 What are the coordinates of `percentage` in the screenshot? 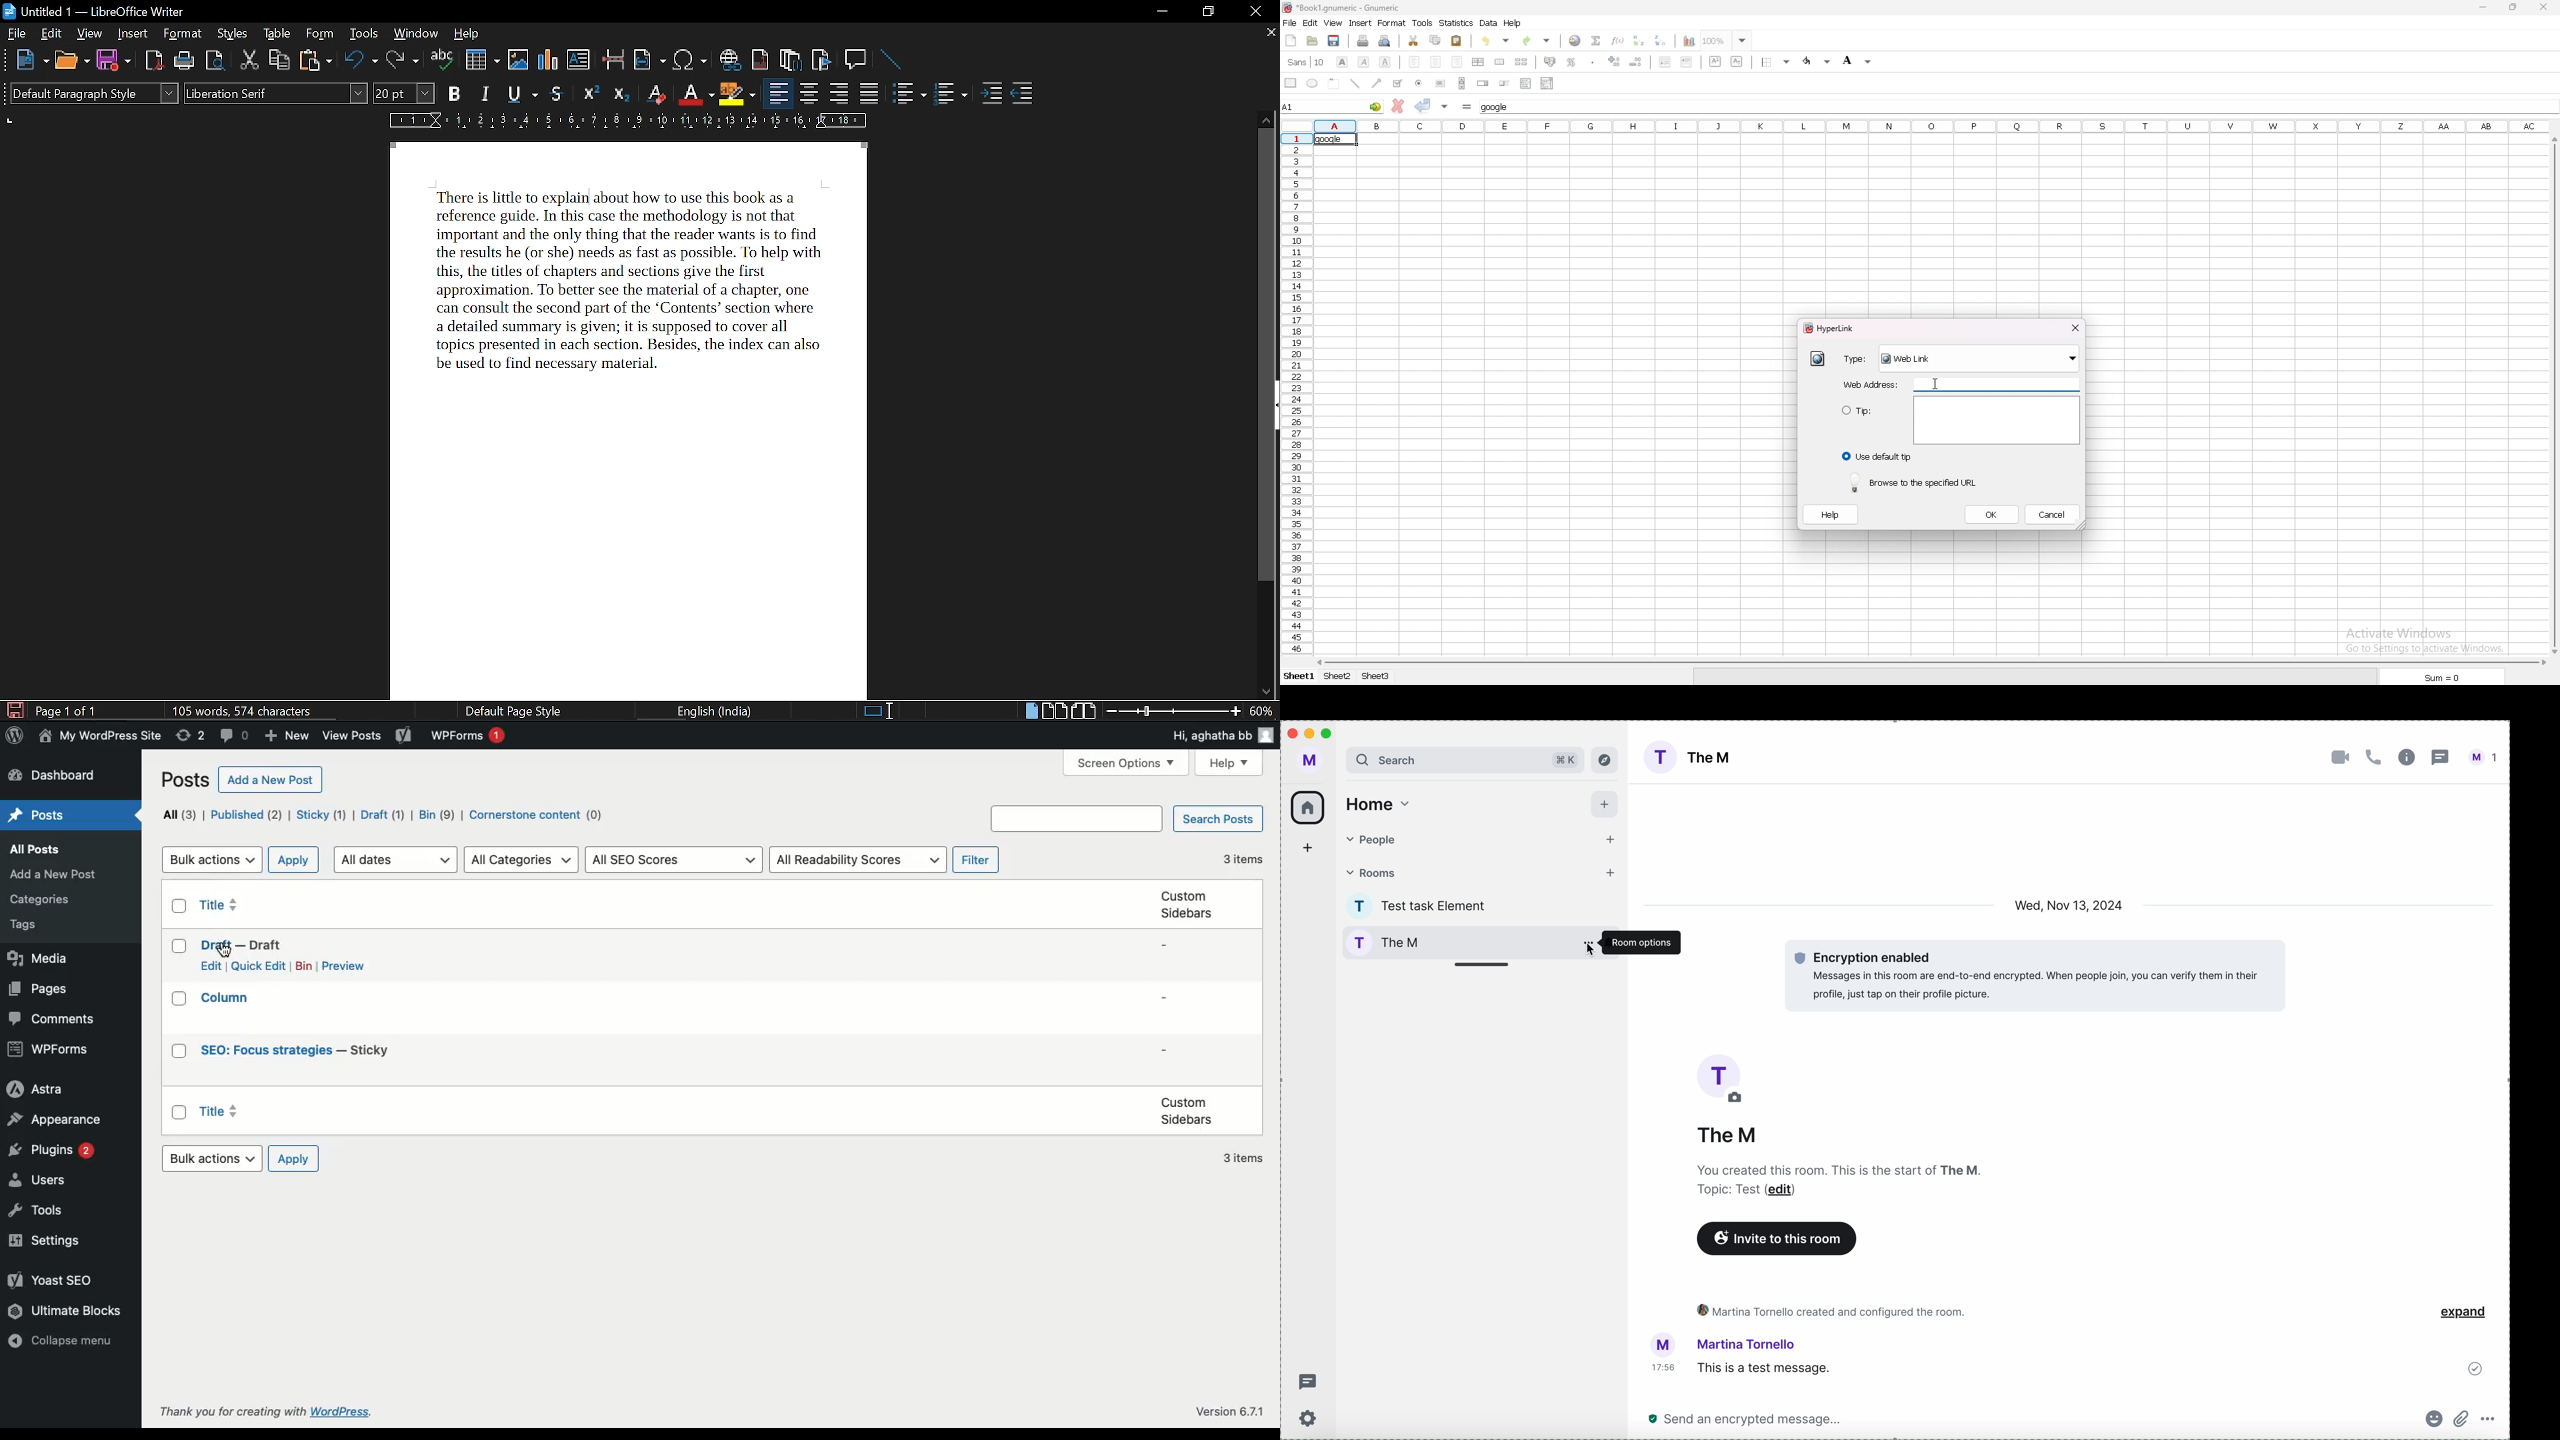 It's located at (1571, 62).